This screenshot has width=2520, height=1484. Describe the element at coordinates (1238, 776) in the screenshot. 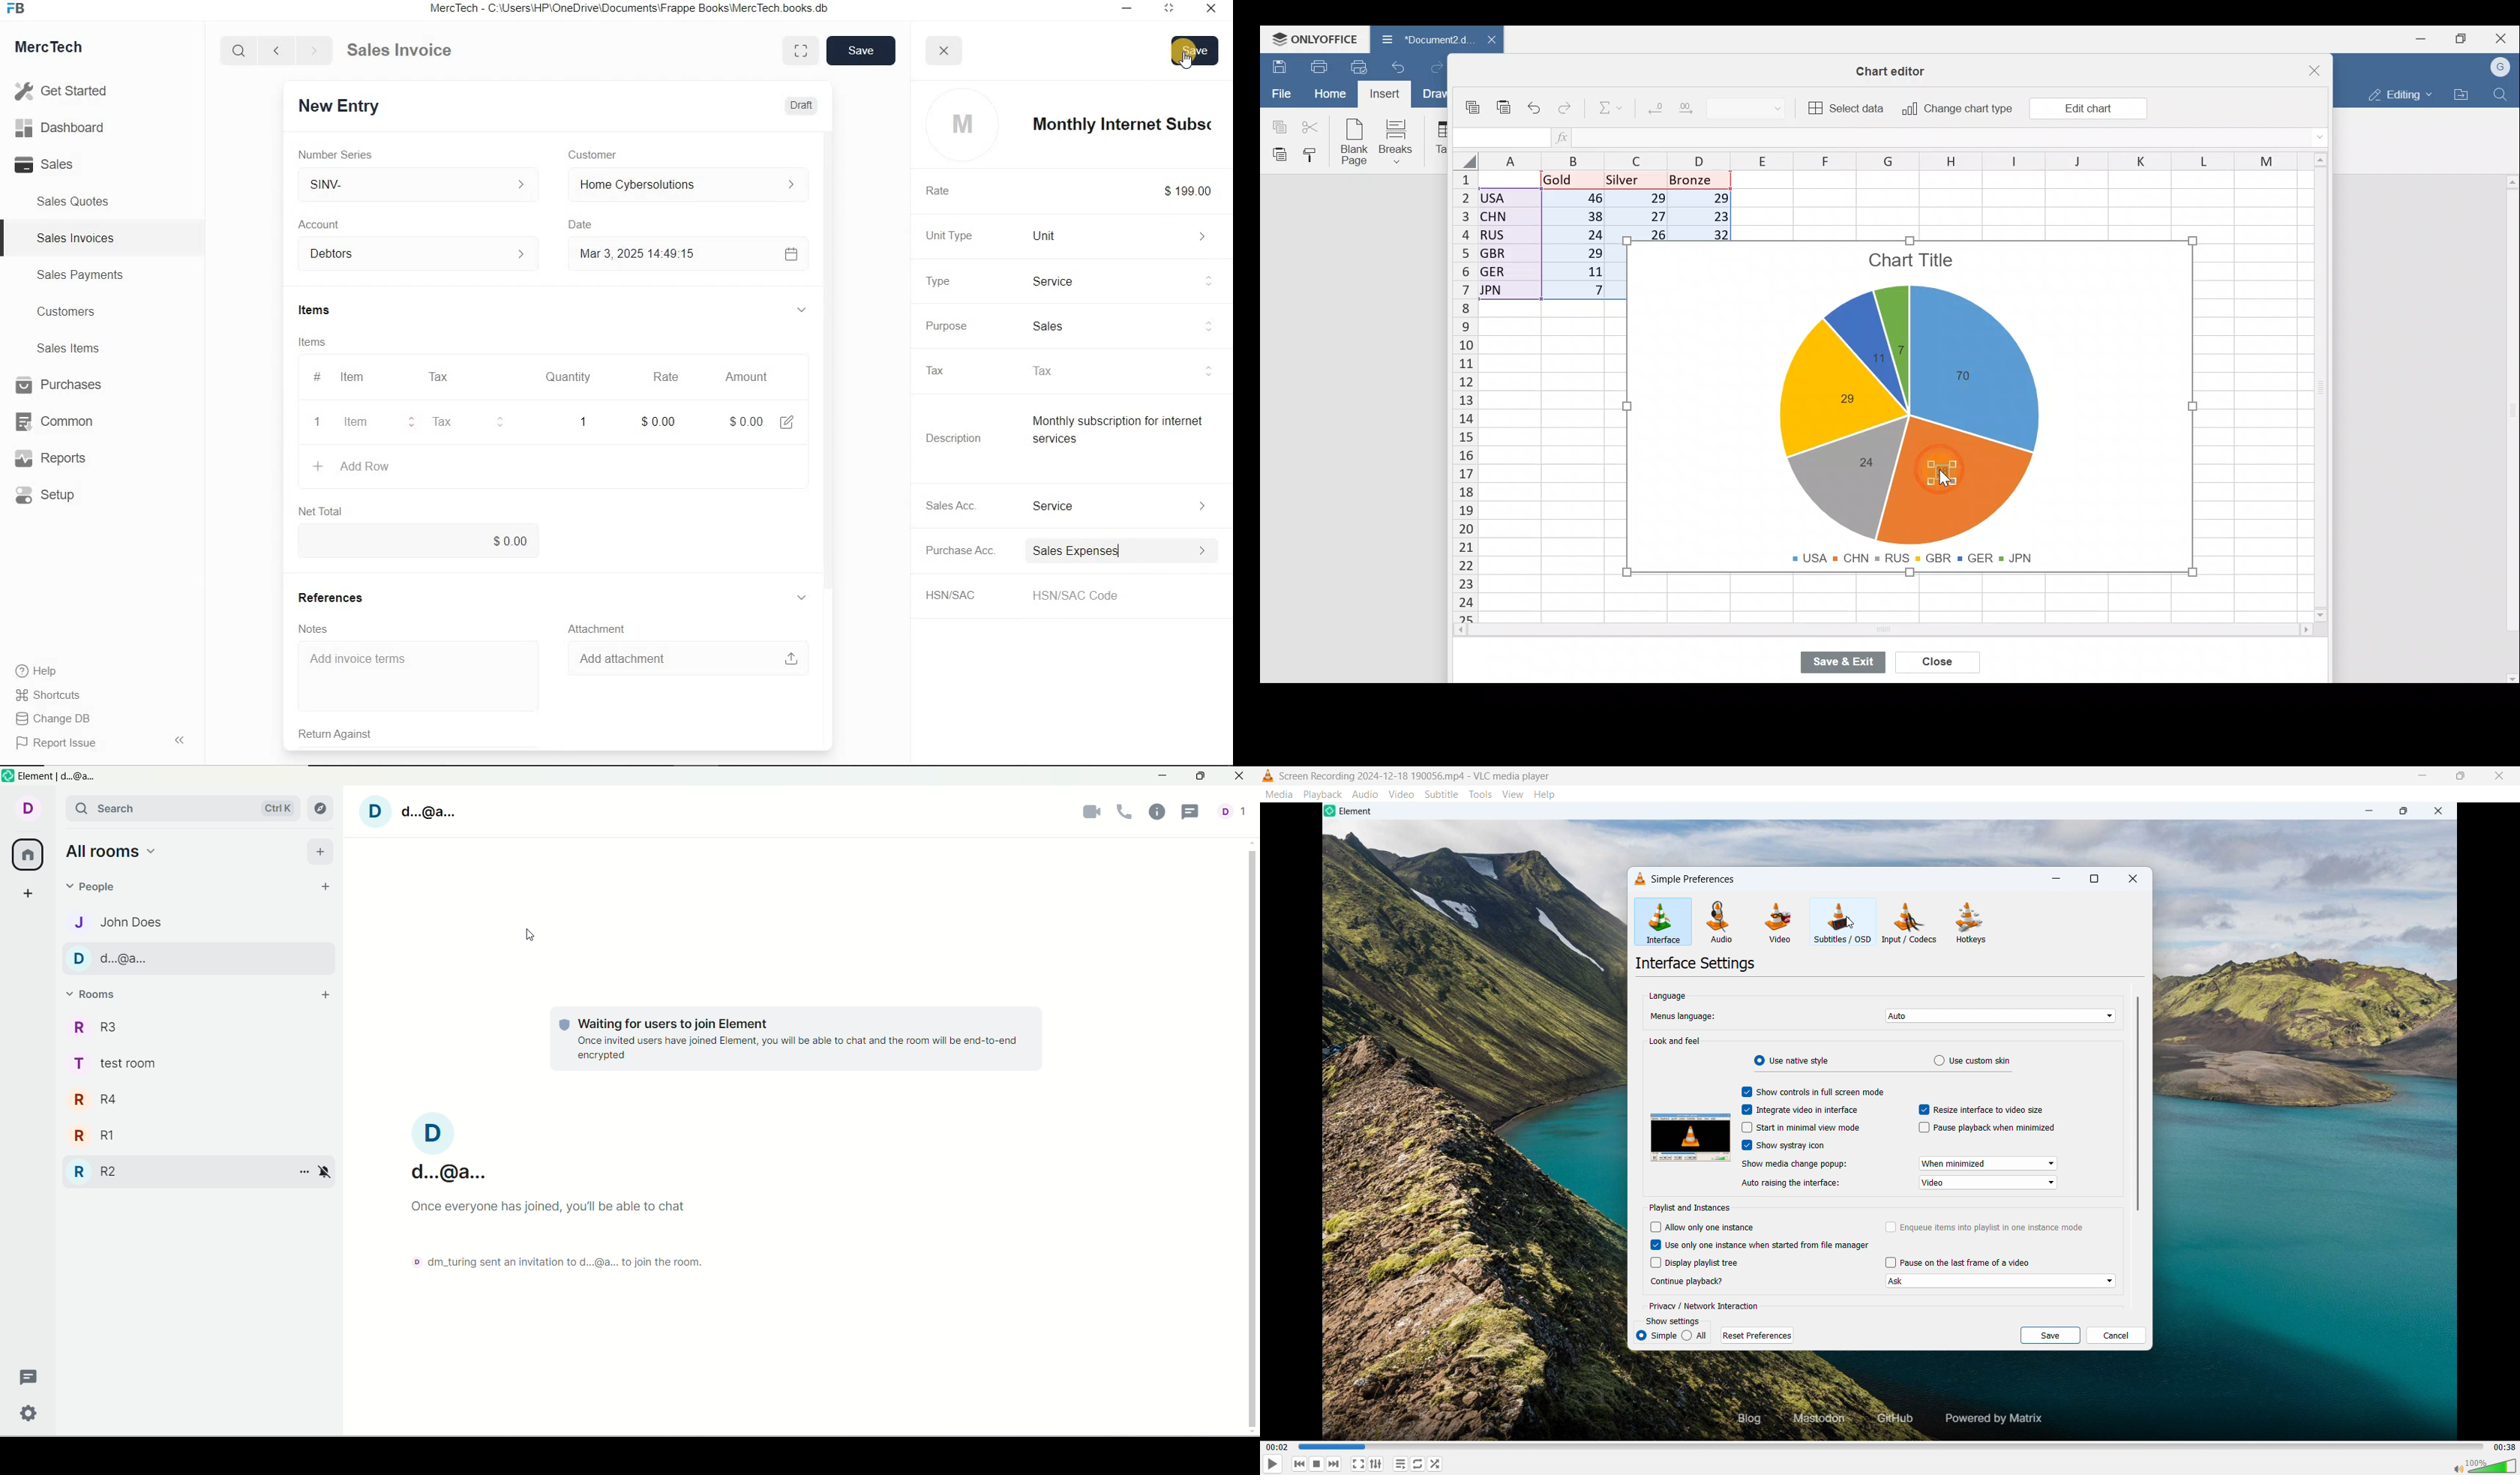

I see `close` at that location.